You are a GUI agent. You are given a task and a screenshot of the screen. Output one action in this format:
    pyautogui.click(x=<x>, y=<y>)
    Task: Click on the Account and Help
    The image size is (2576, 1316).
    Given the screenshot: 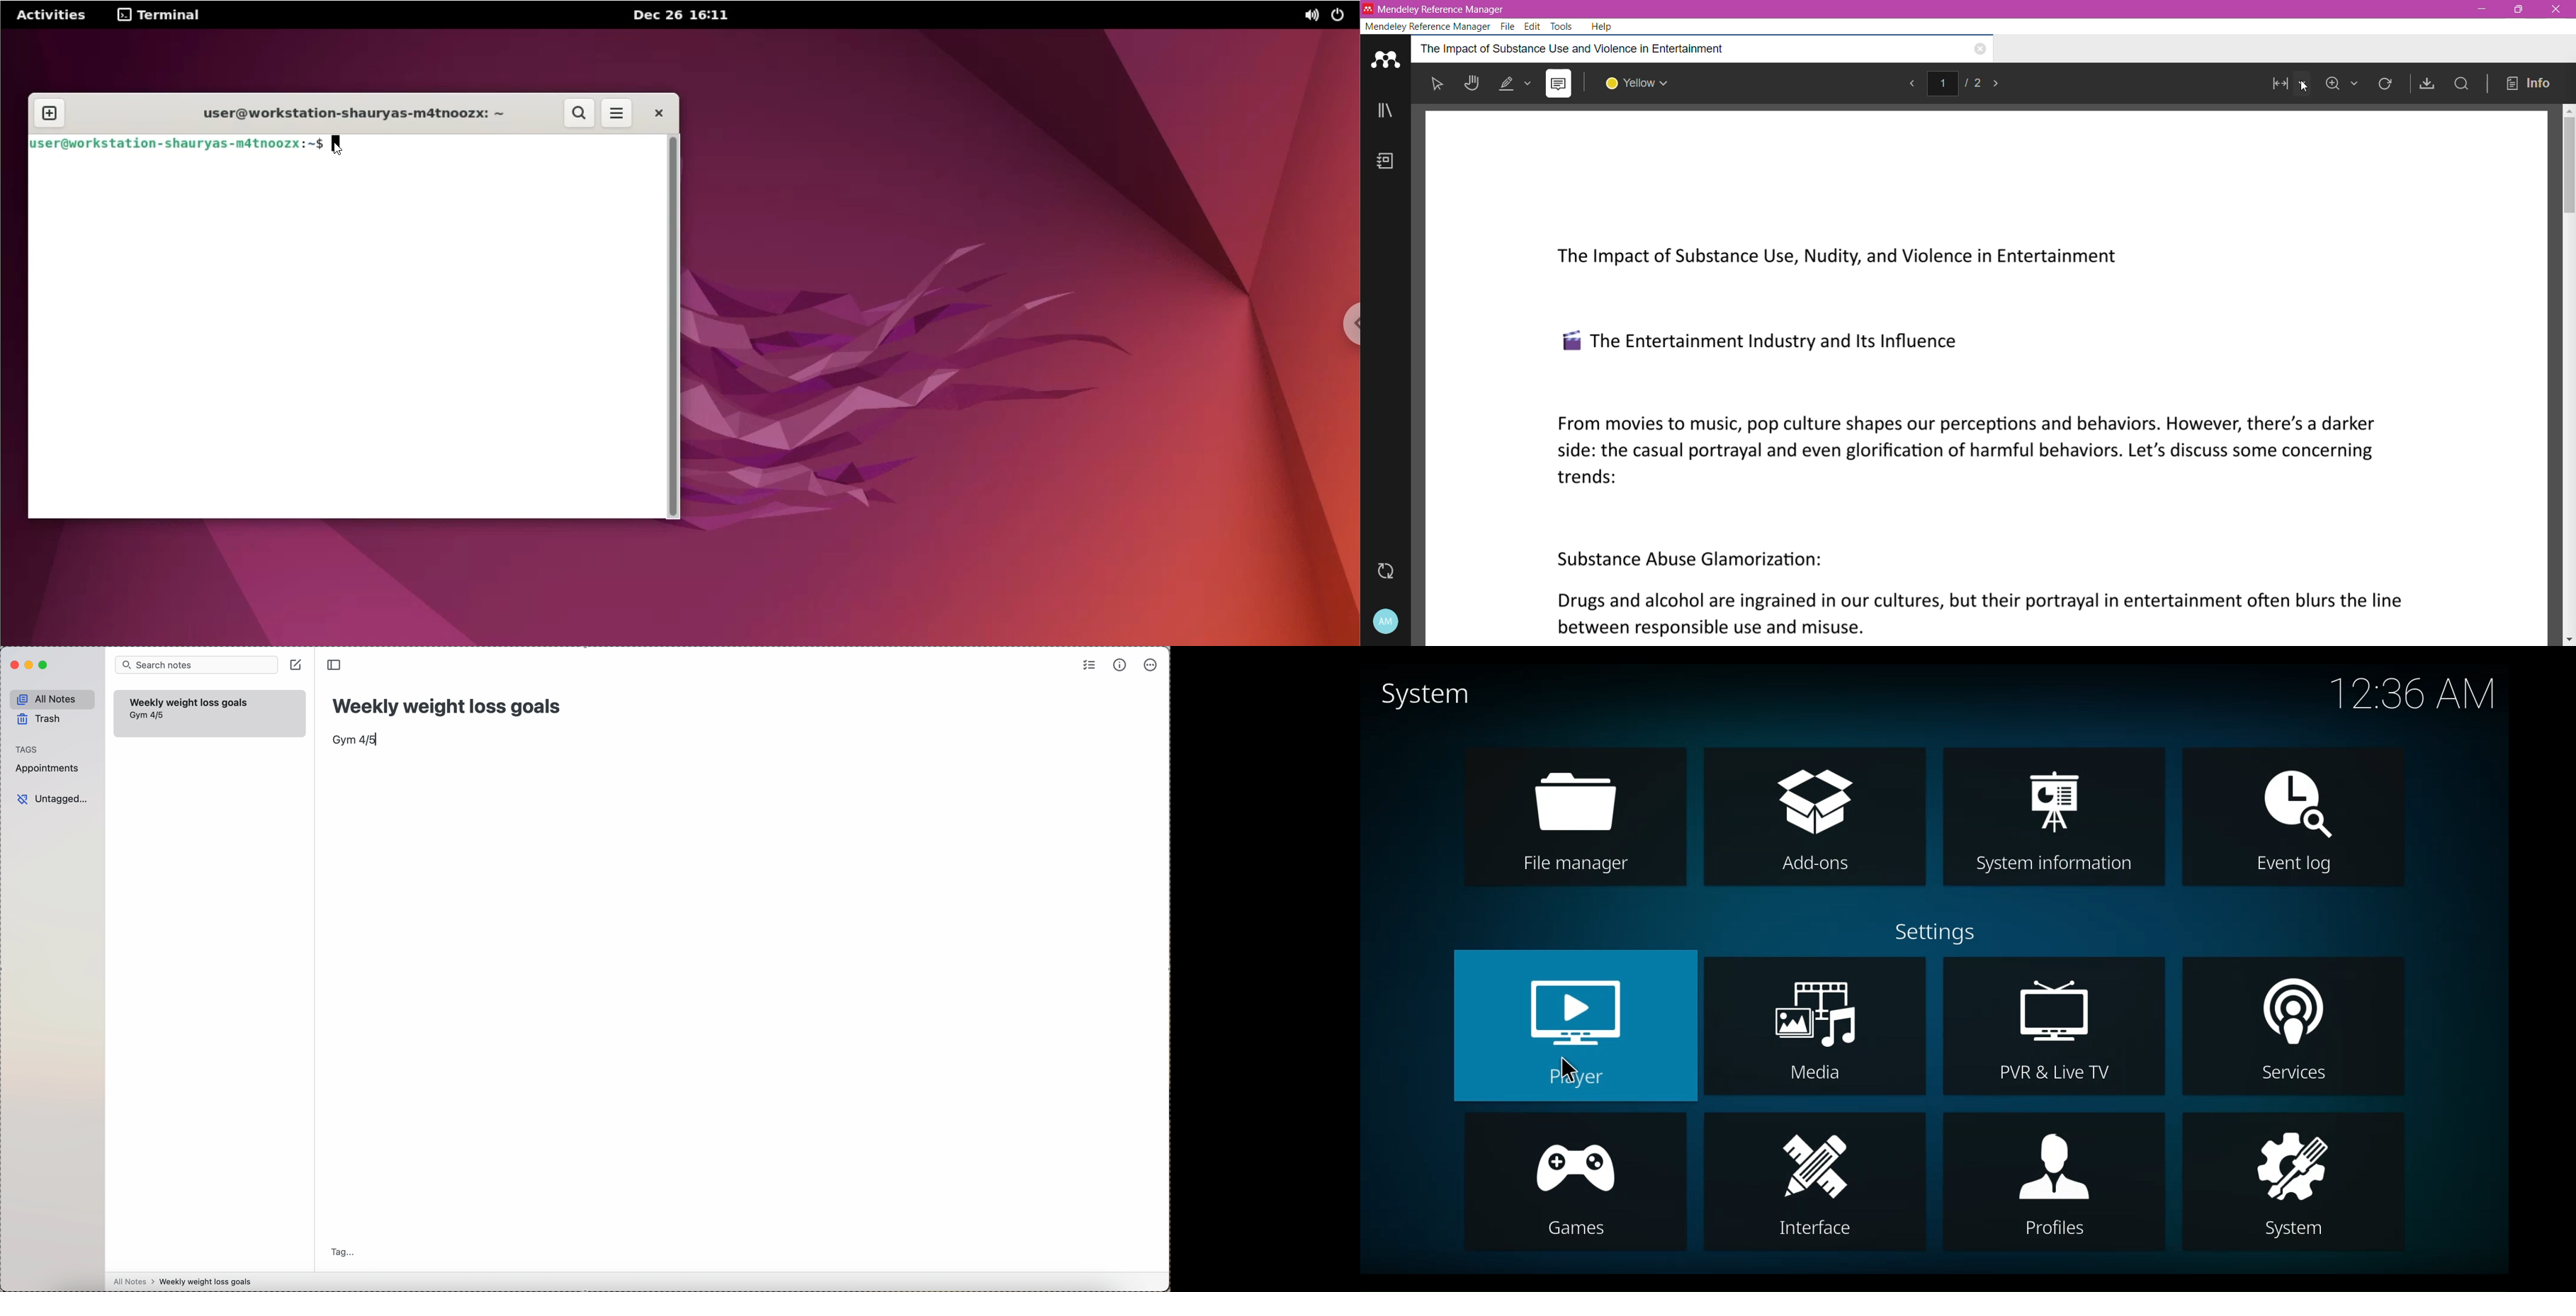 What is the action you would take?
    pyautogui.click(x=1386, y=622)
    